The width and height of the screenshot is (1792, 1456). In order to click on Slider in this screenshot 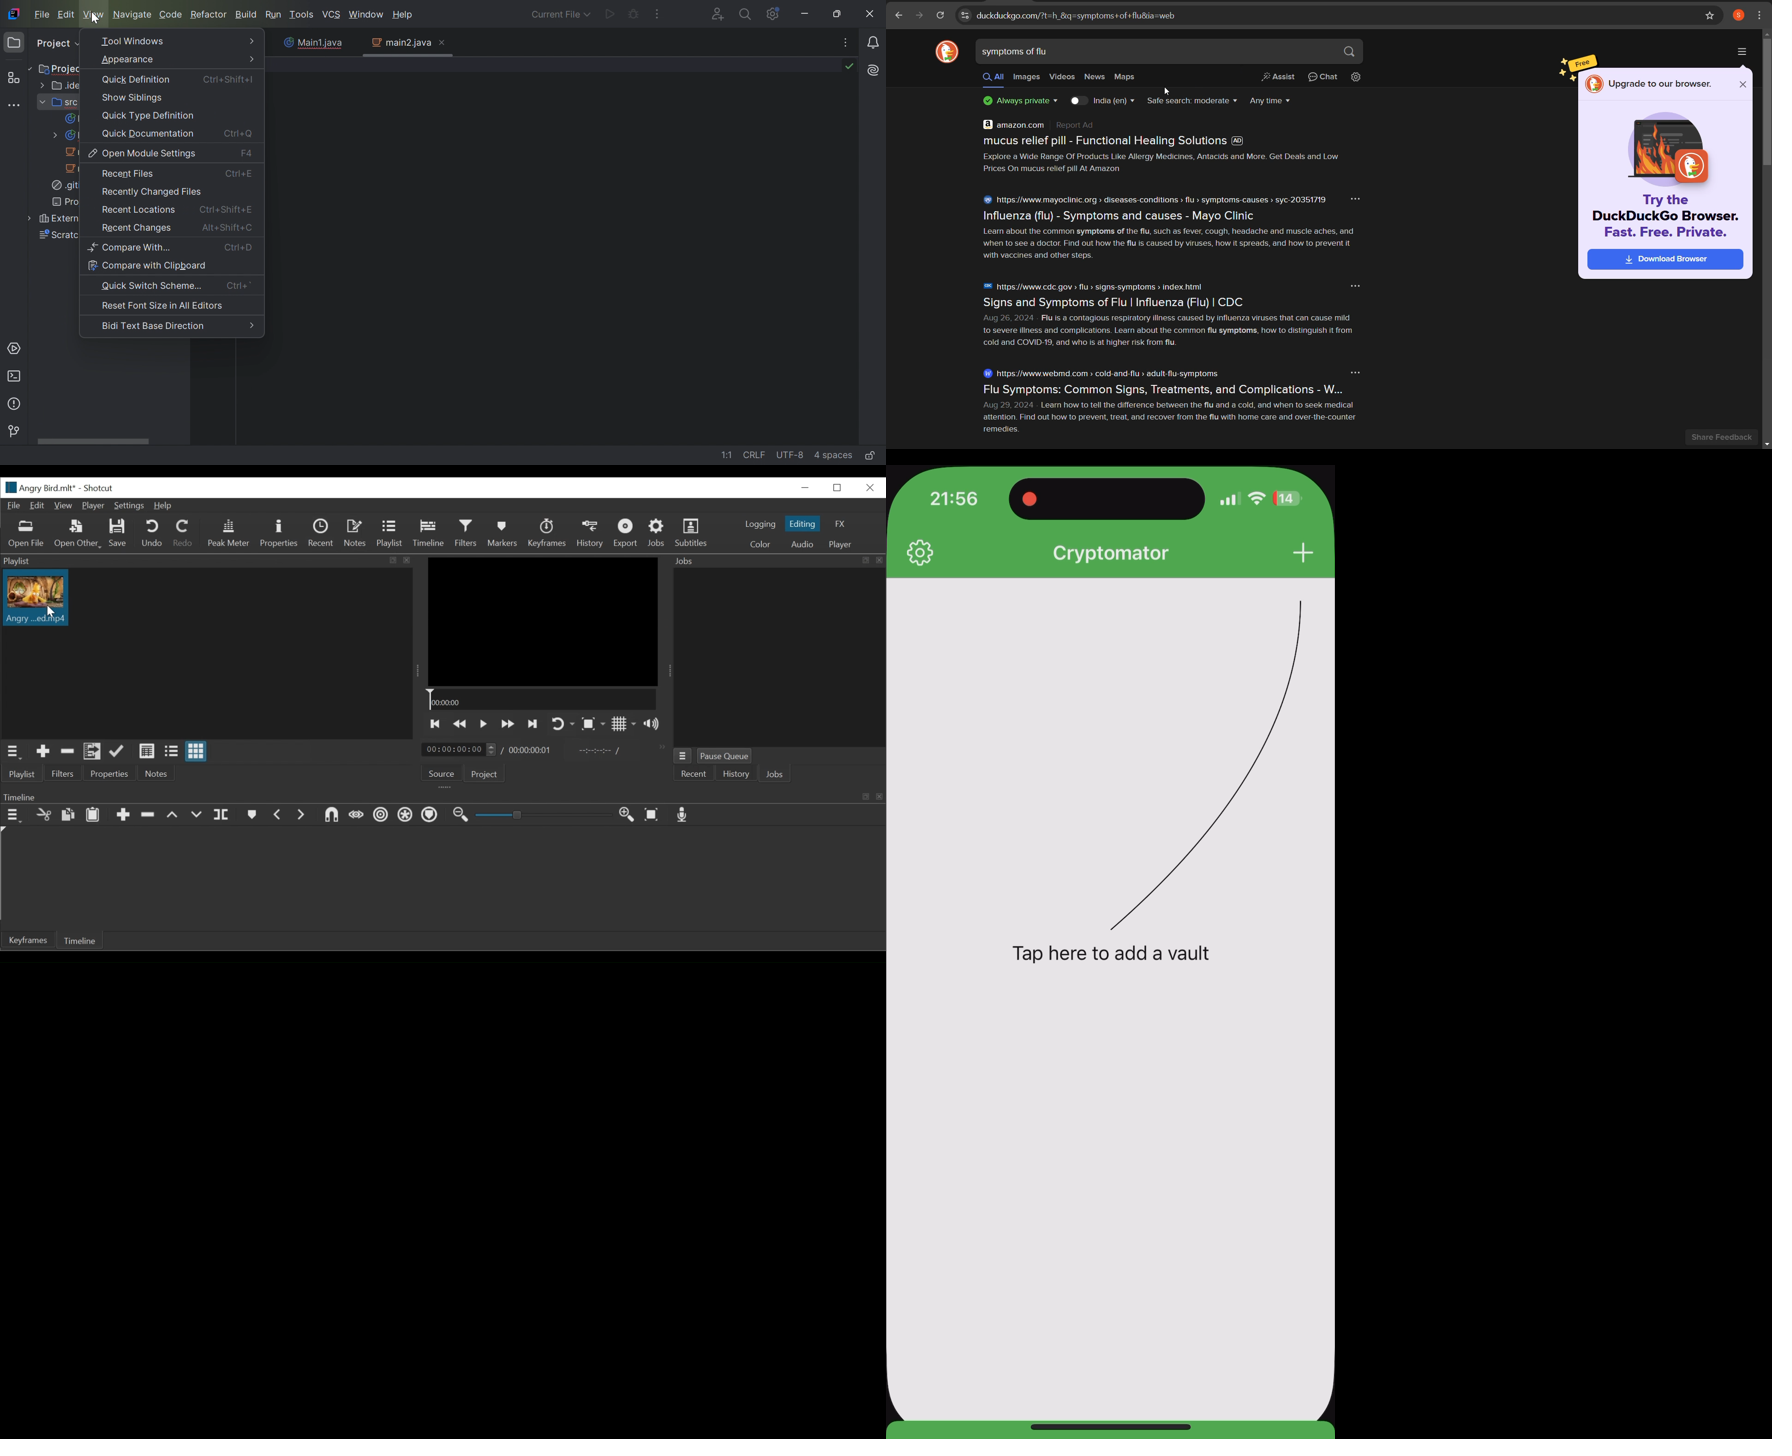, I will do `click(544, 815)`.